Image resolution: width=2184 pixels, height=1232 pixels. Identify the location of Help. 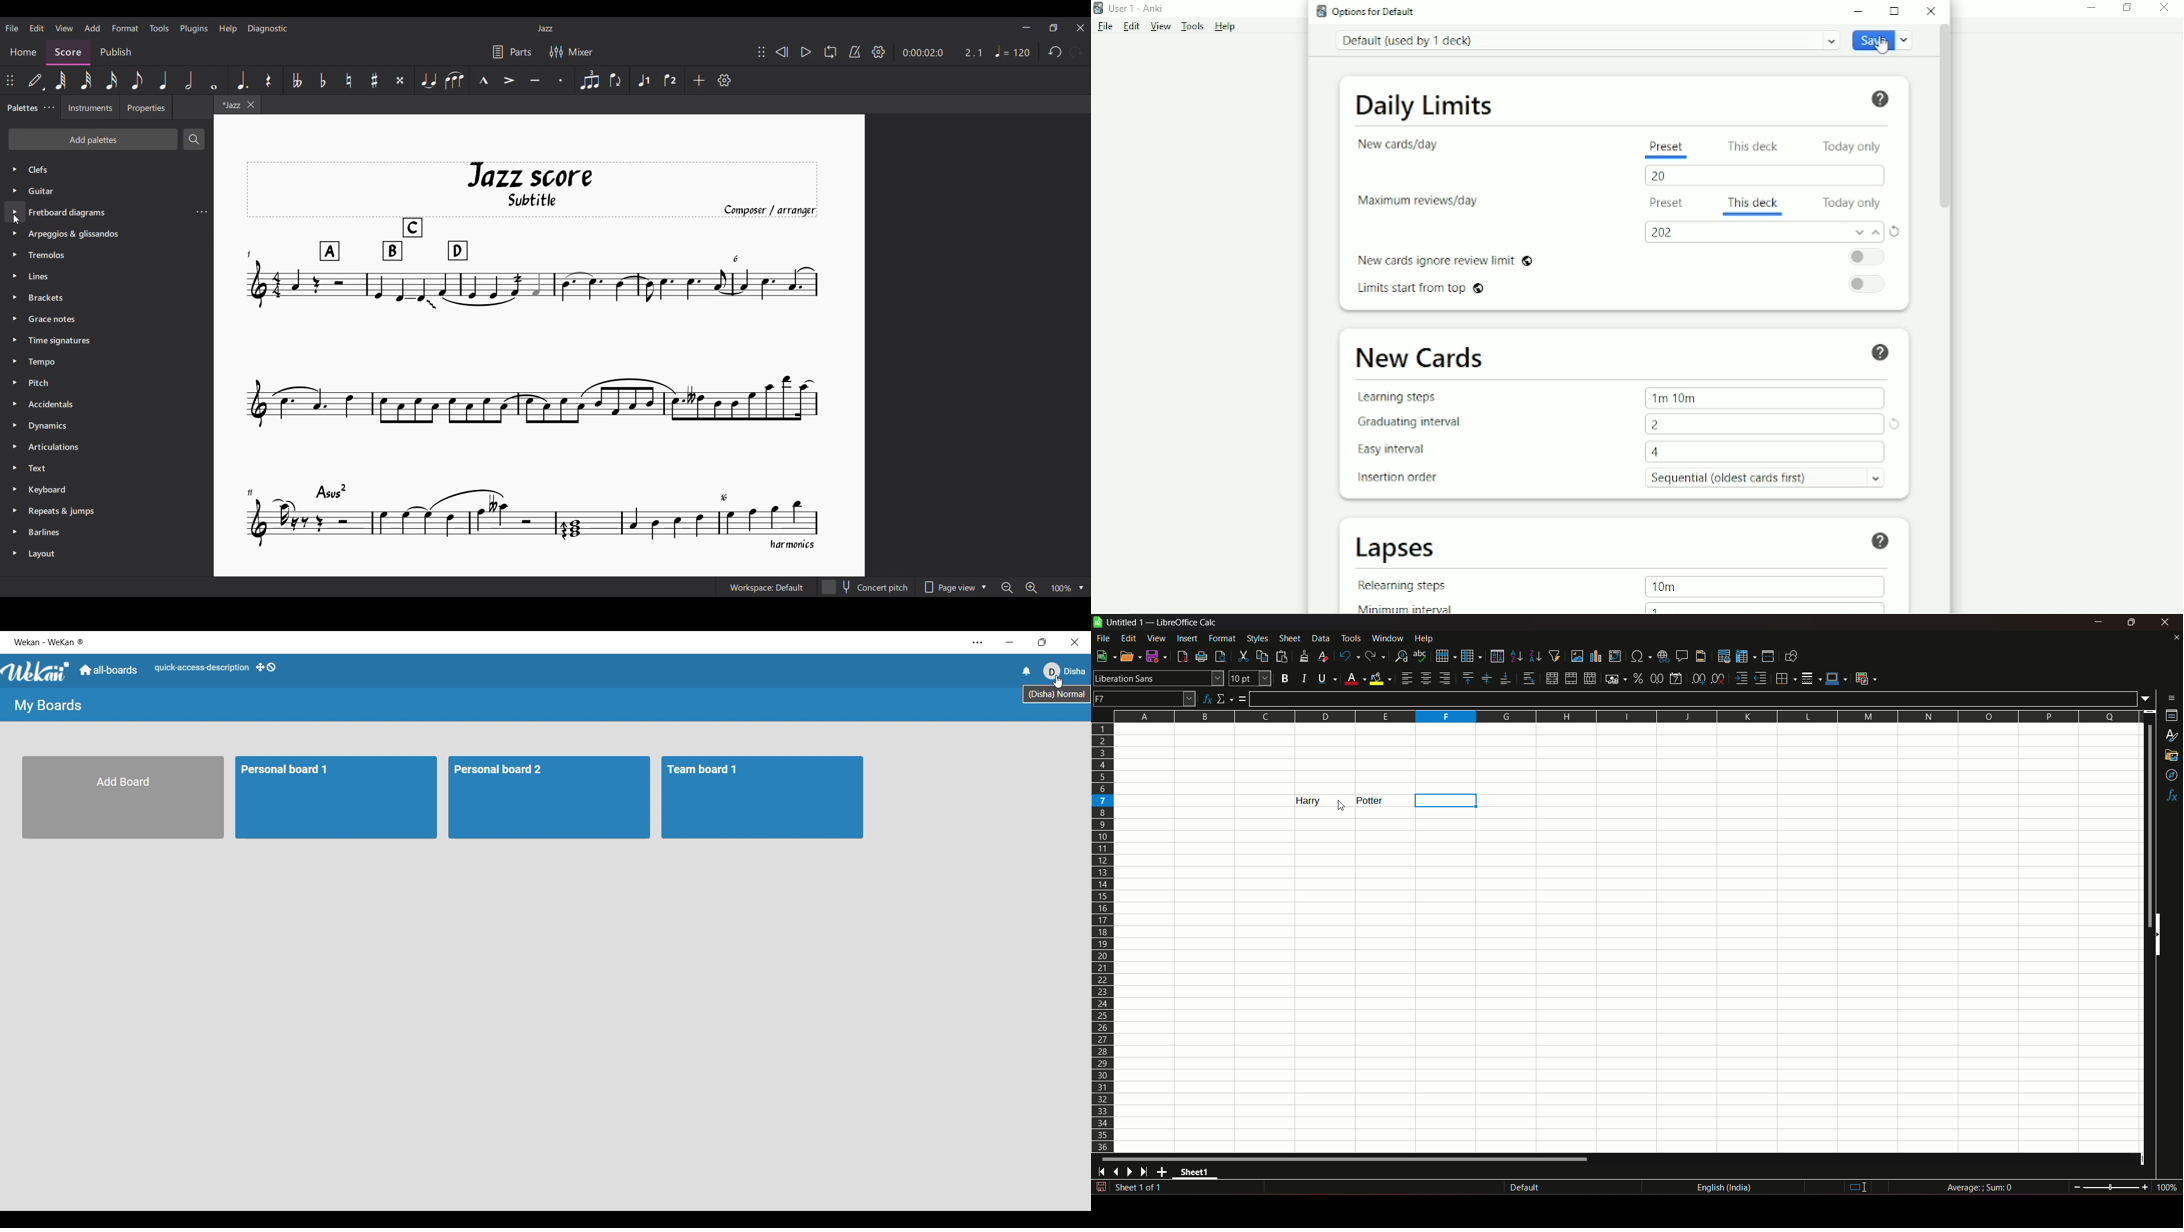
(1881, 351).